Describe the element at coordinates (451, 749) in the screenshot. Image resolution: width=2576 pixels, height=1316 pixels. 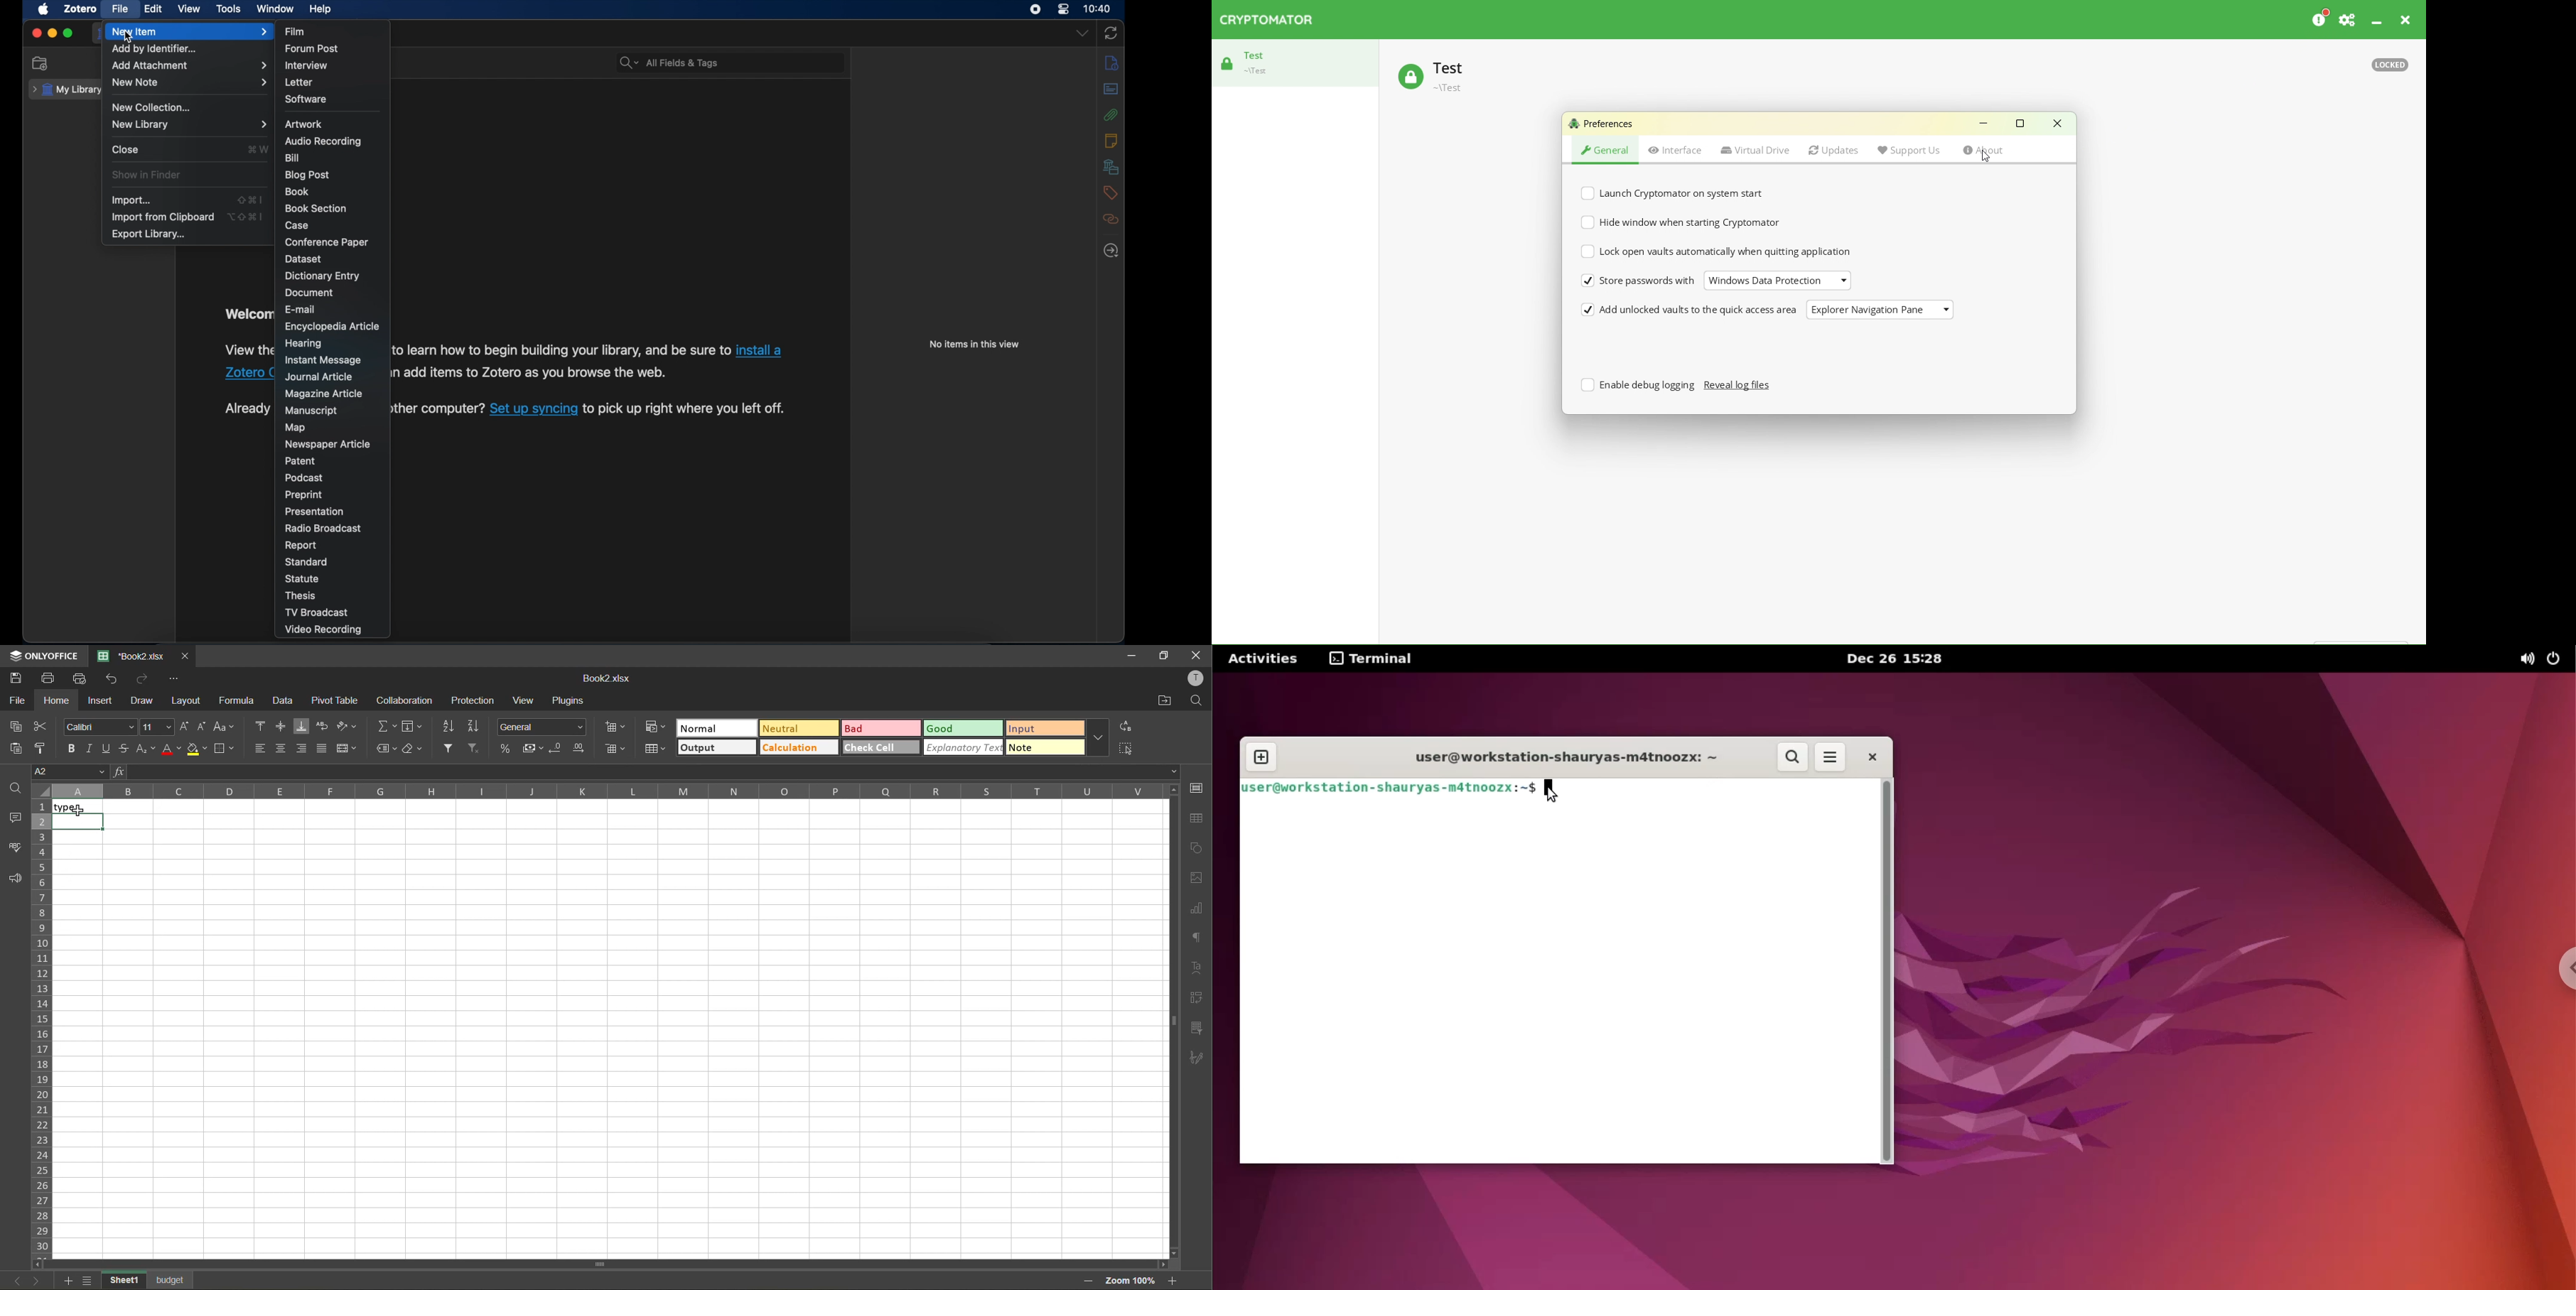
I see `filter` at that location.